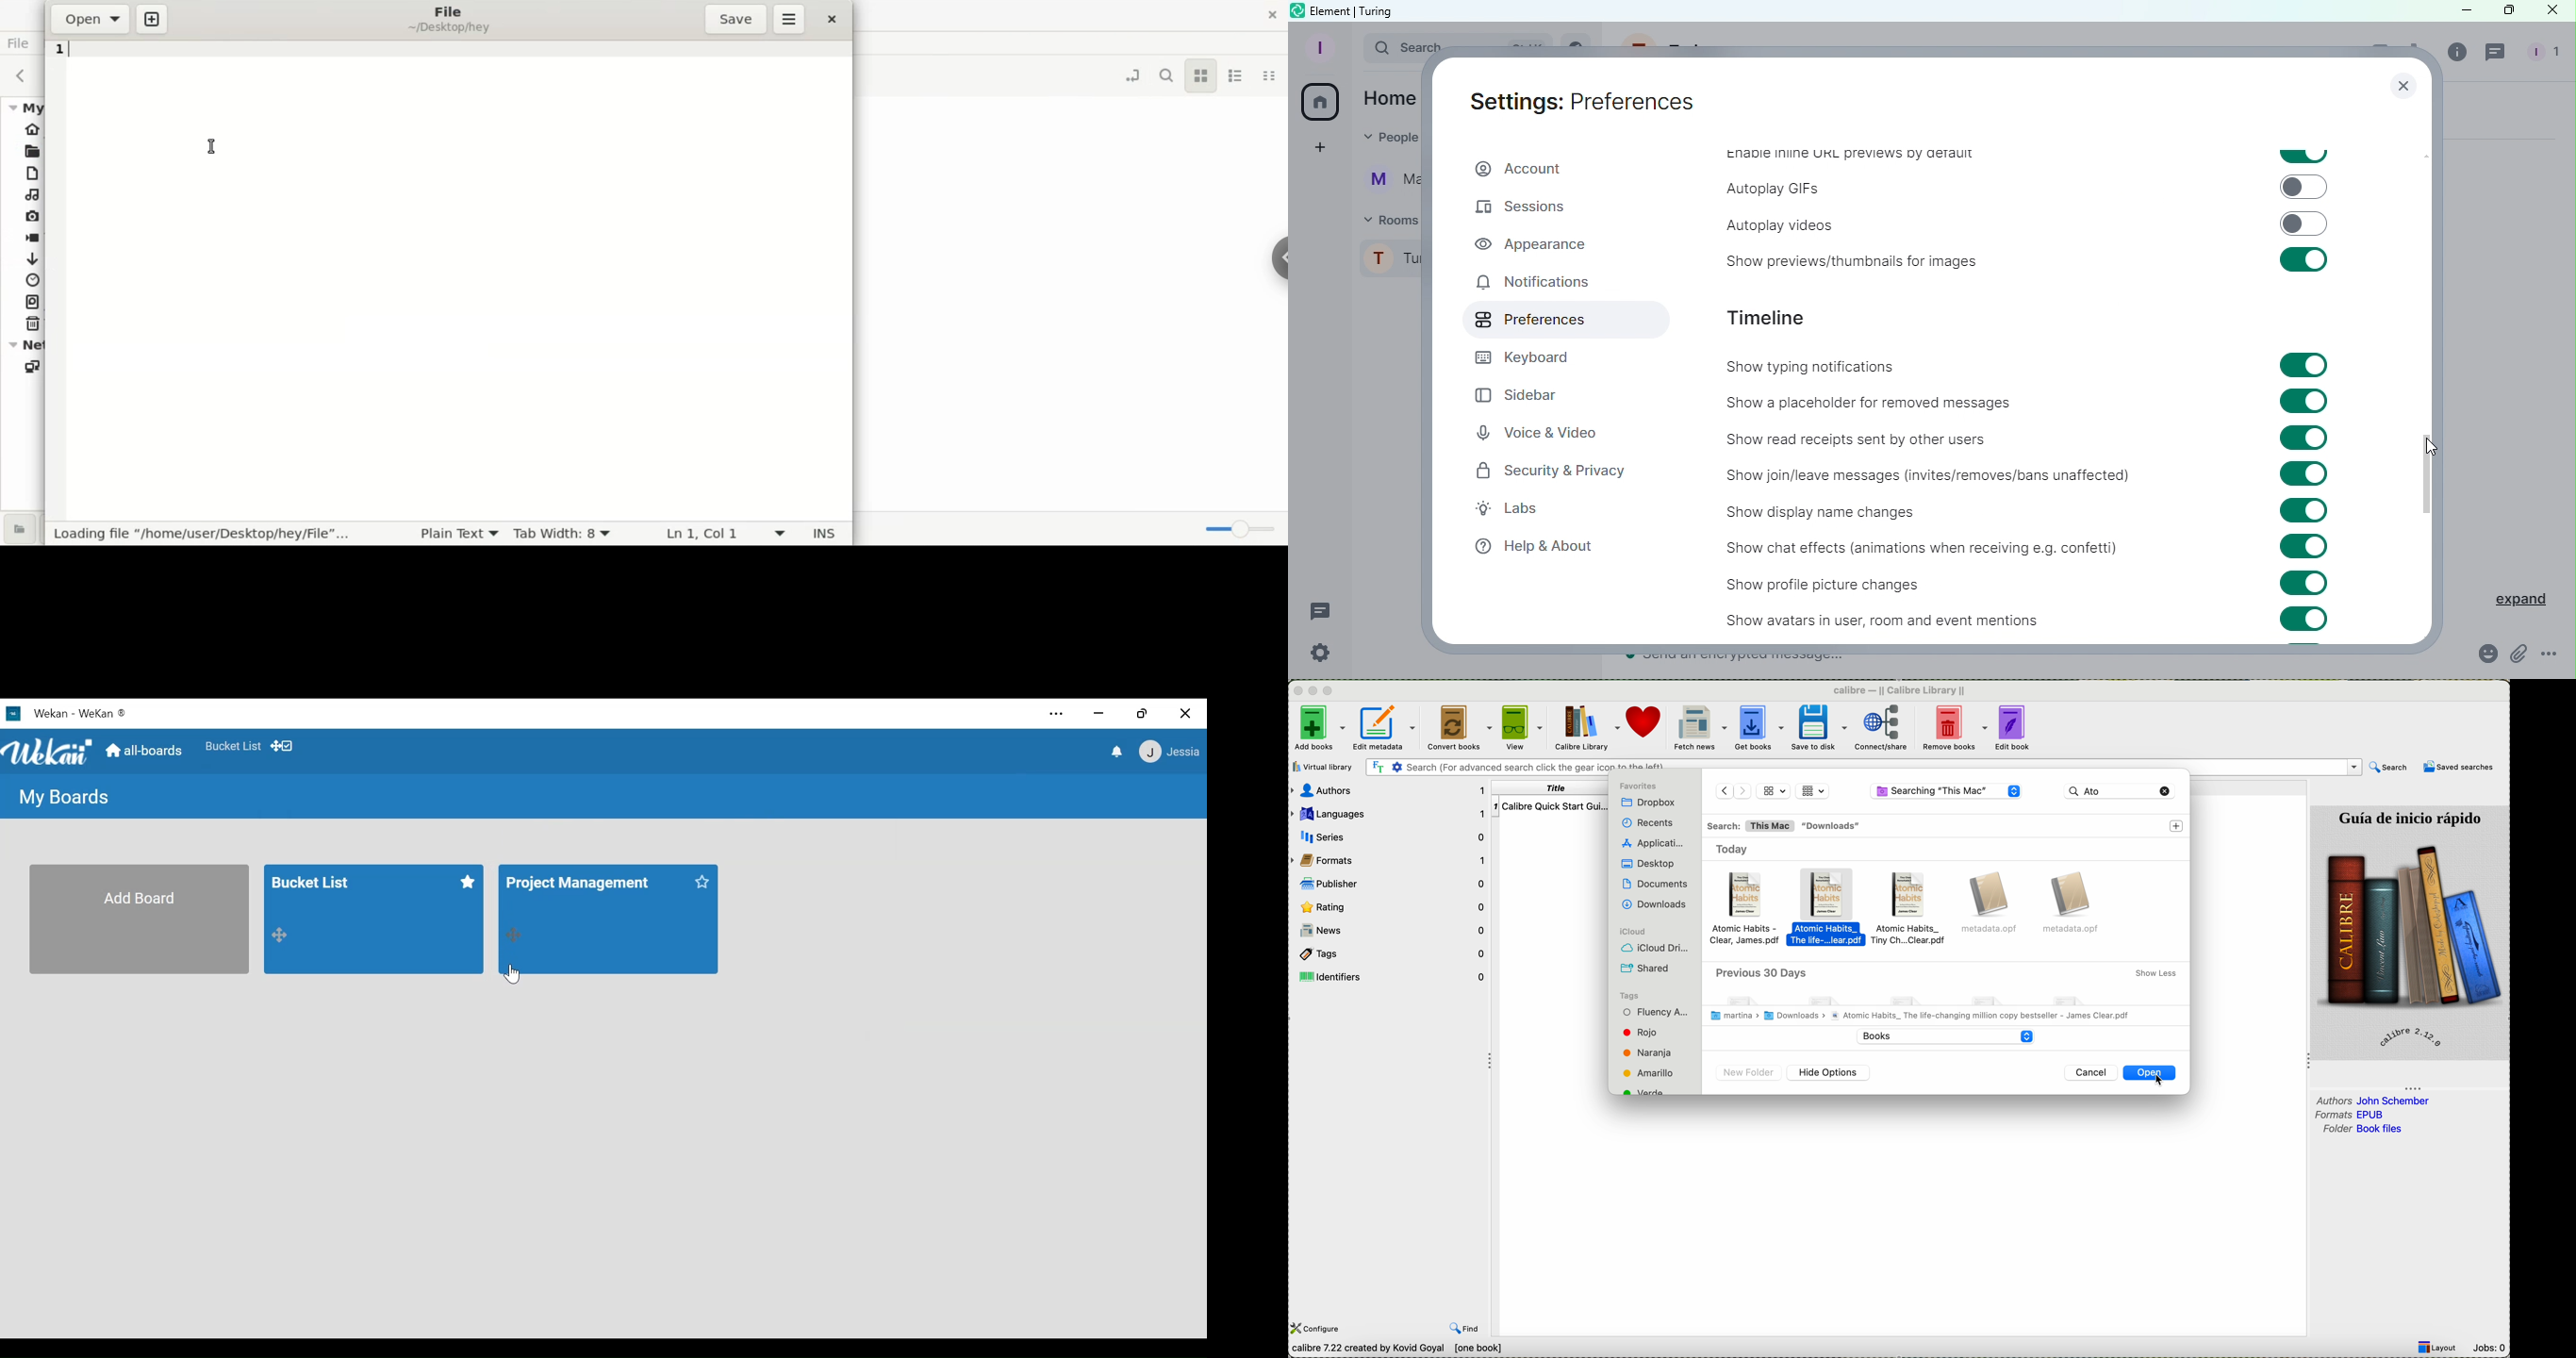 Image resolution: width=2576 pixels, height=1372 pixels. Describe the element at coordinates (1521, 728) in the screenshot. I see `view` at that location.